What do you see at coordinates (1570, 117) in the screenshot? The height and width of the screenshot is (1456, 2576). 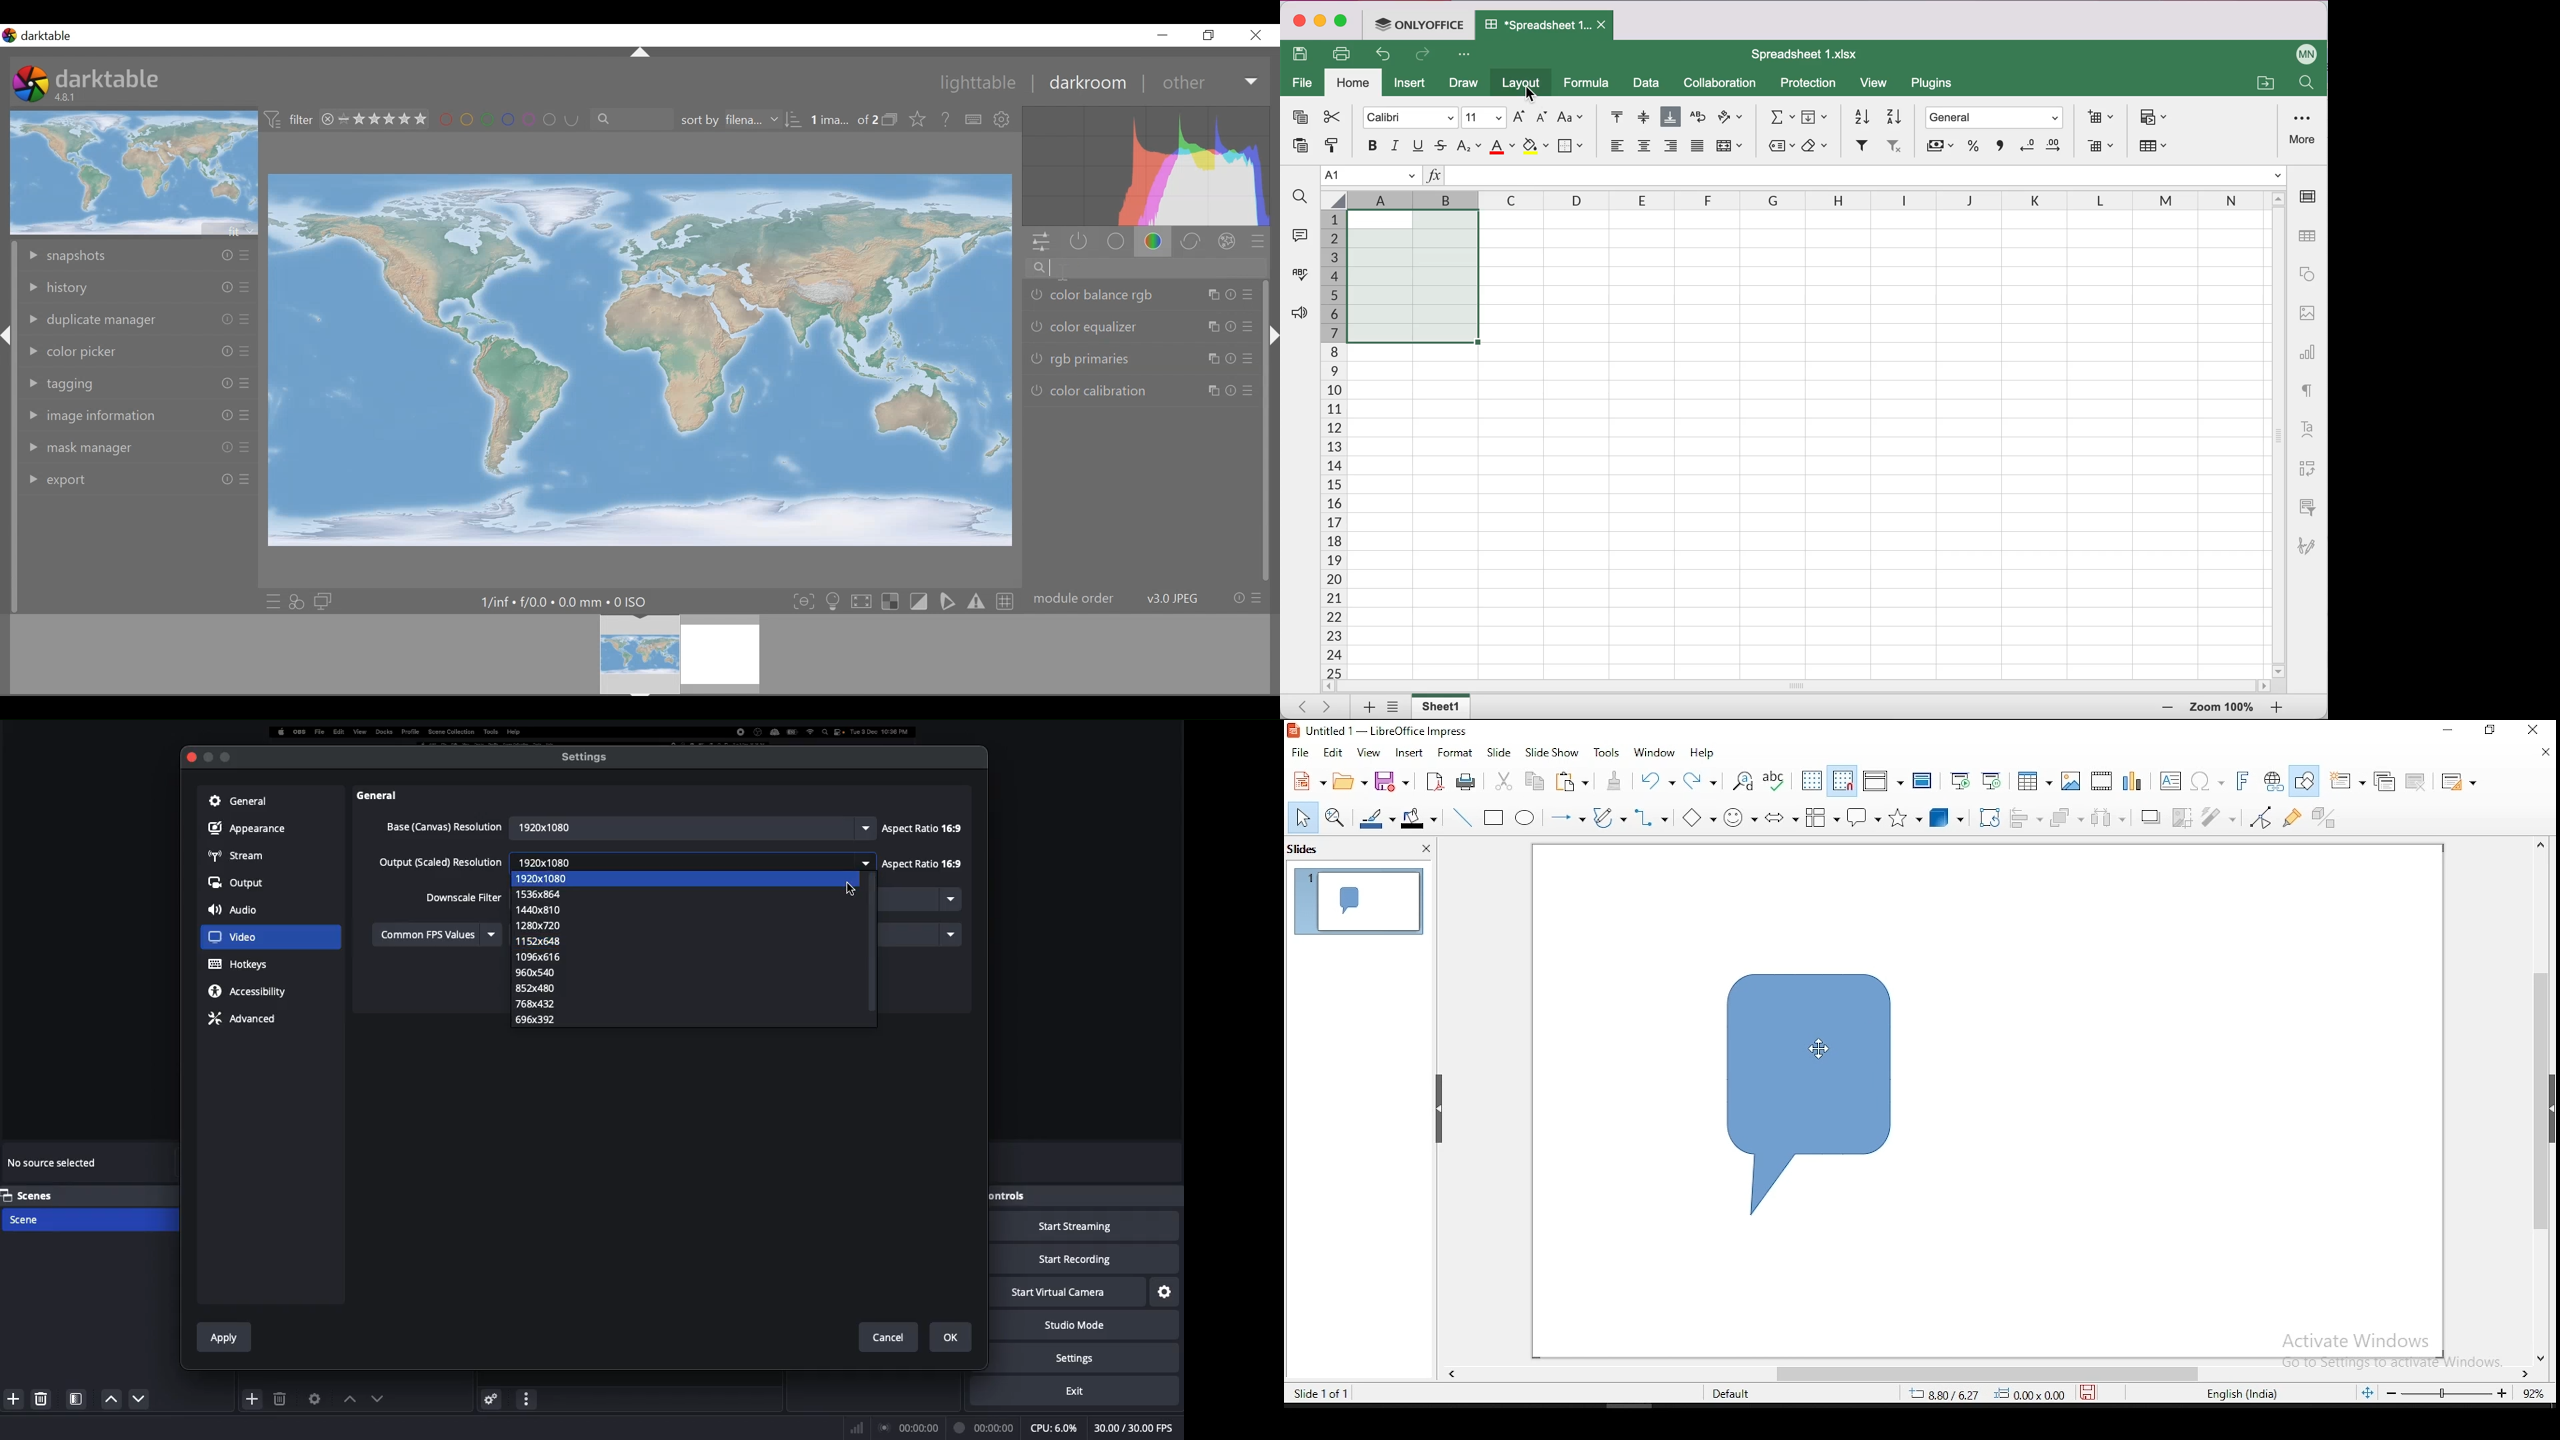 I see `change case` at bounding box center [1570, 117].